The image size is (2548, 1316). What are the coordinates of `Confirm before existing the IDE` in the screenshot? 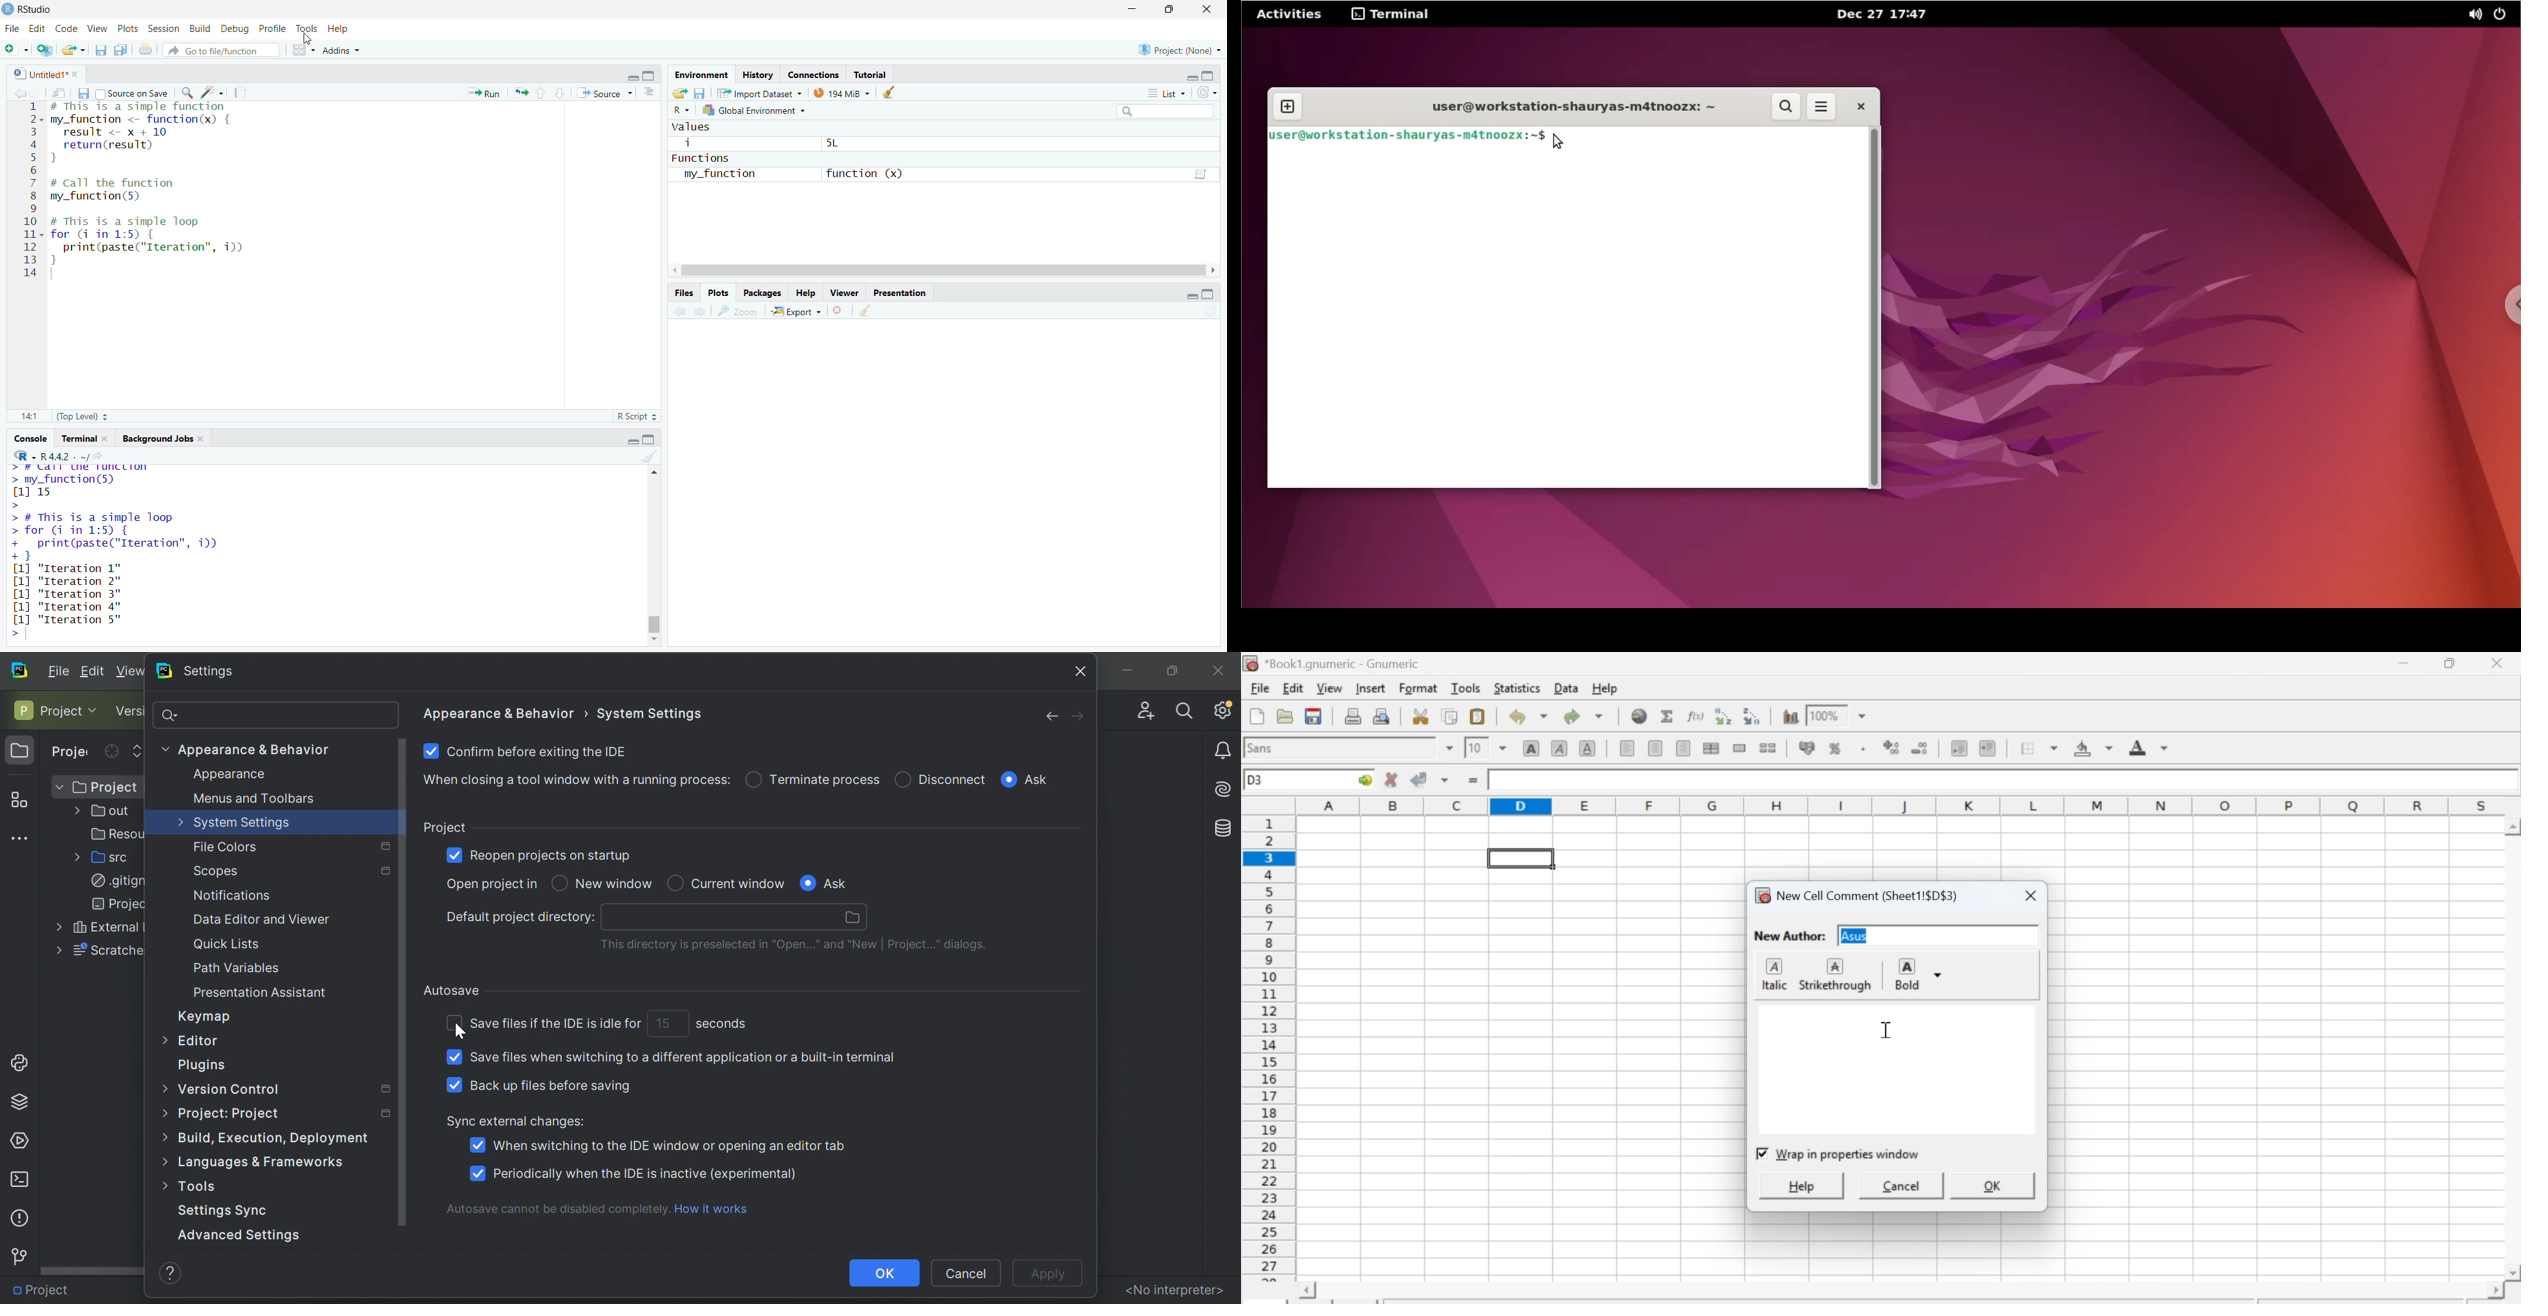 It's located at (539, 750).